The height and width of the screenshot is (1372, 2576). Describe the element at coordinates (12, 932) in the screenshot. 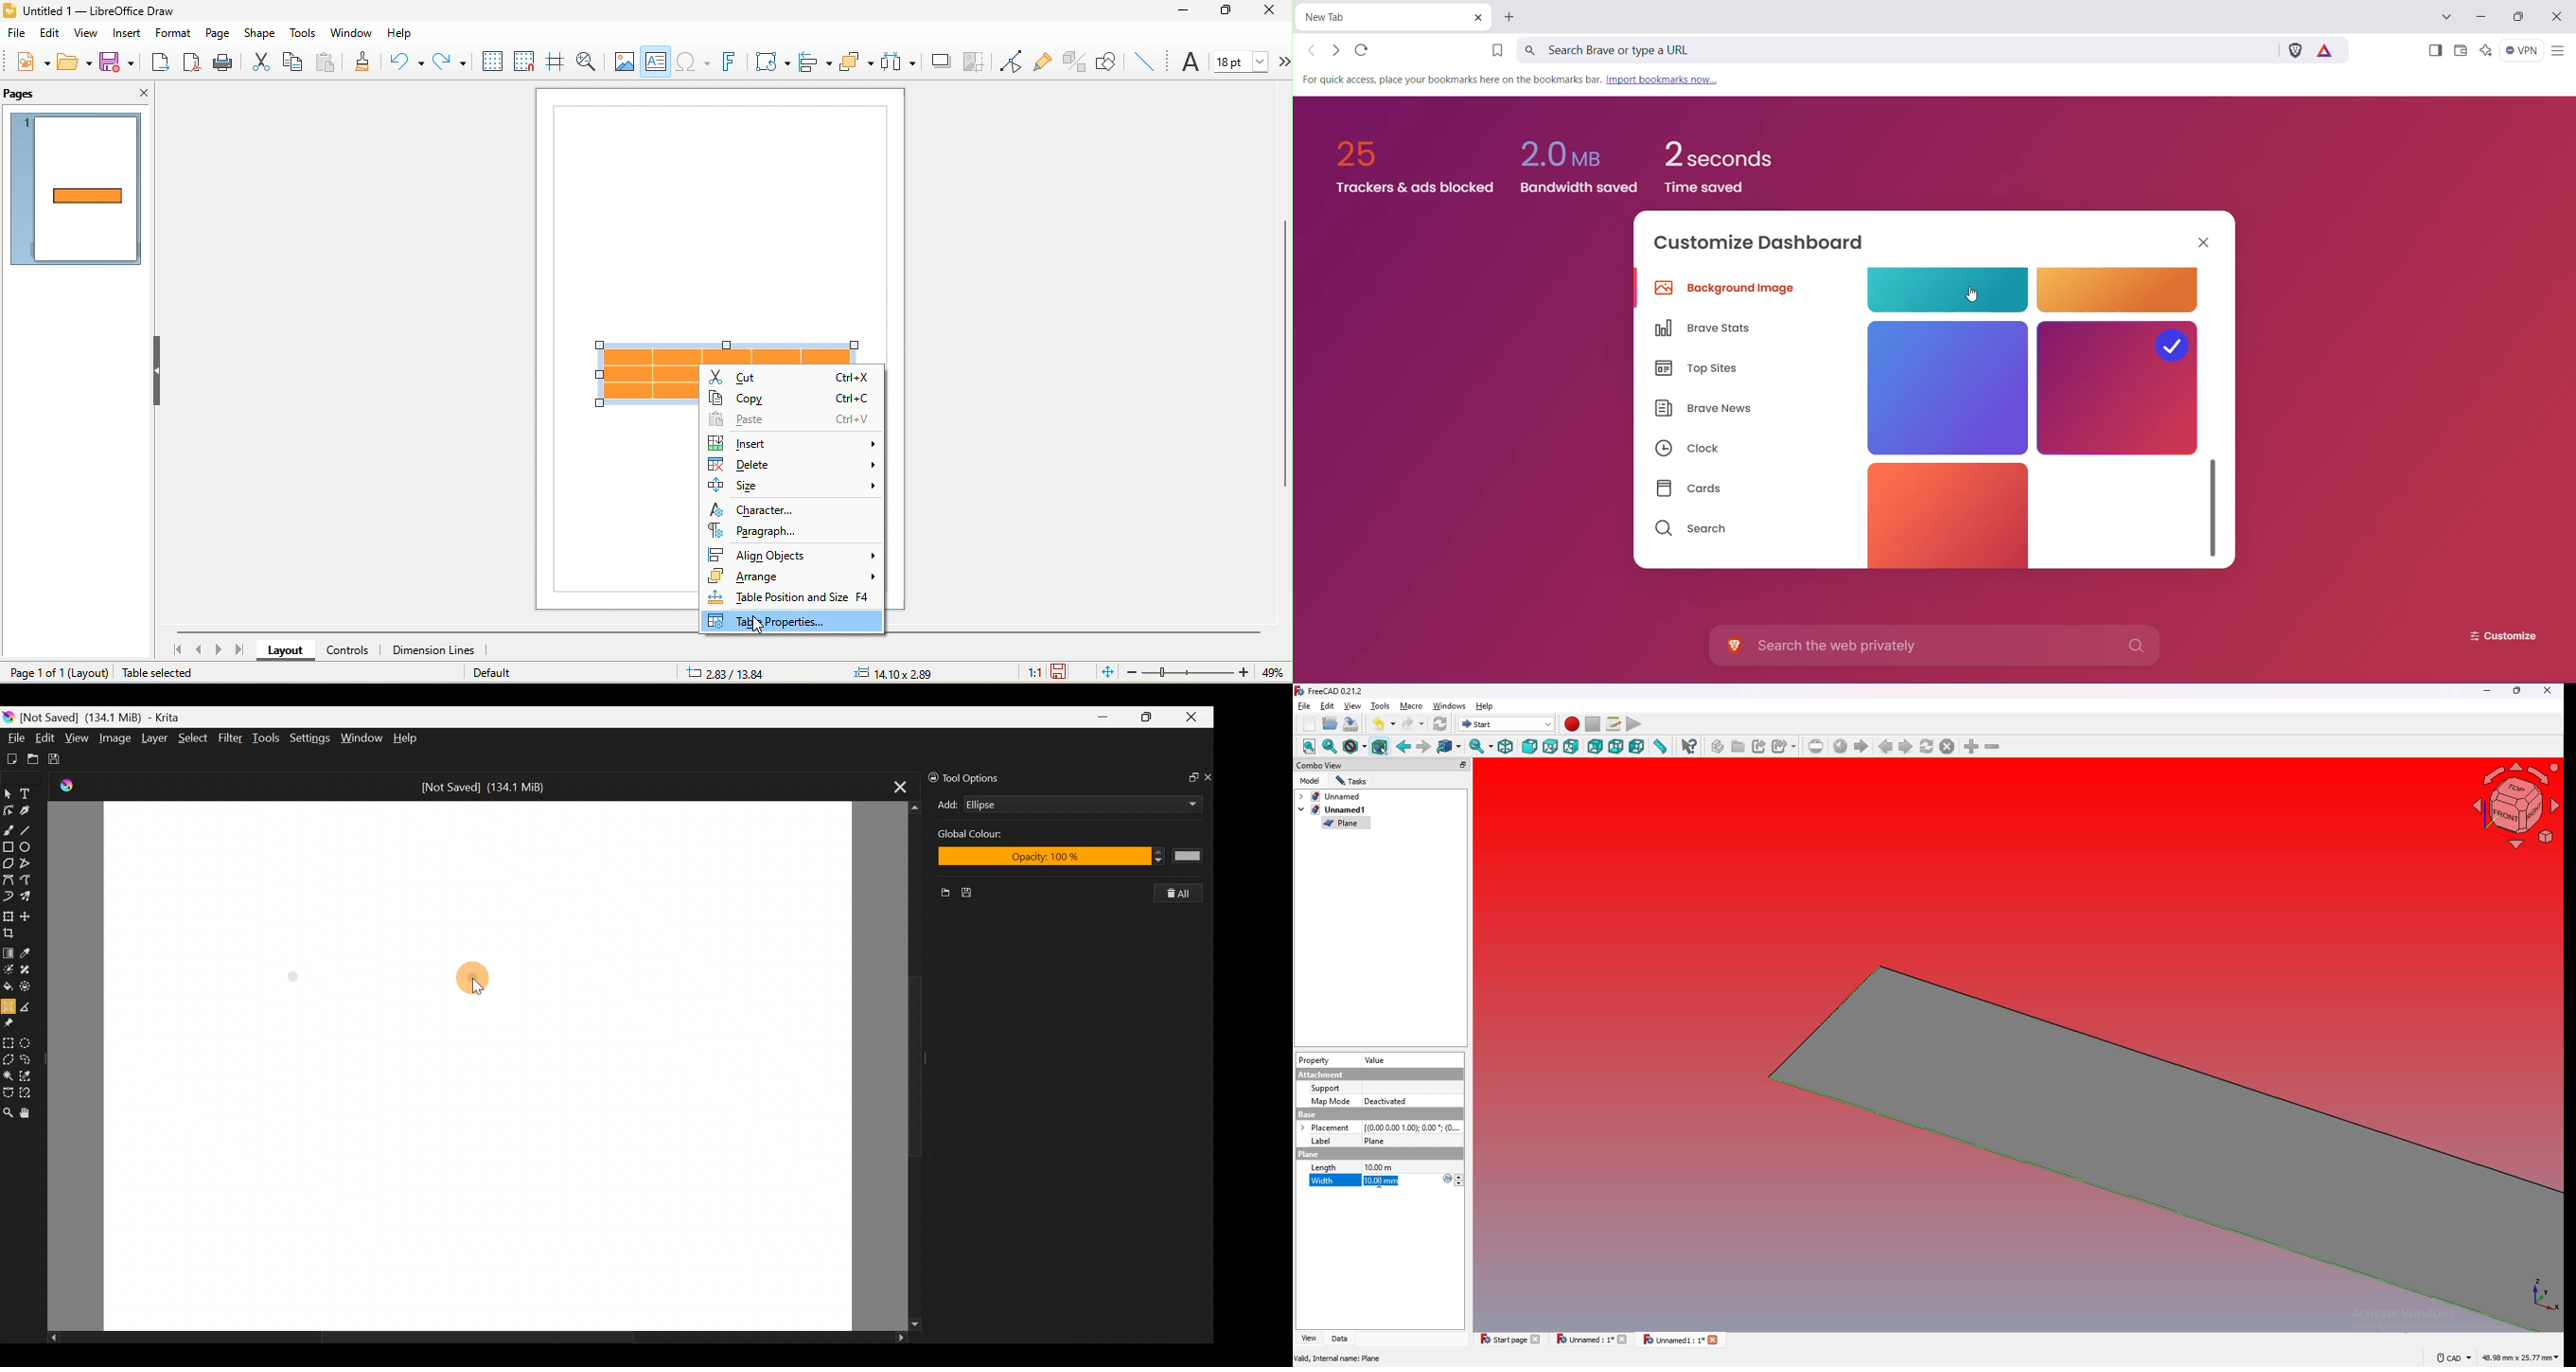

I see `Crop an image` at that location.